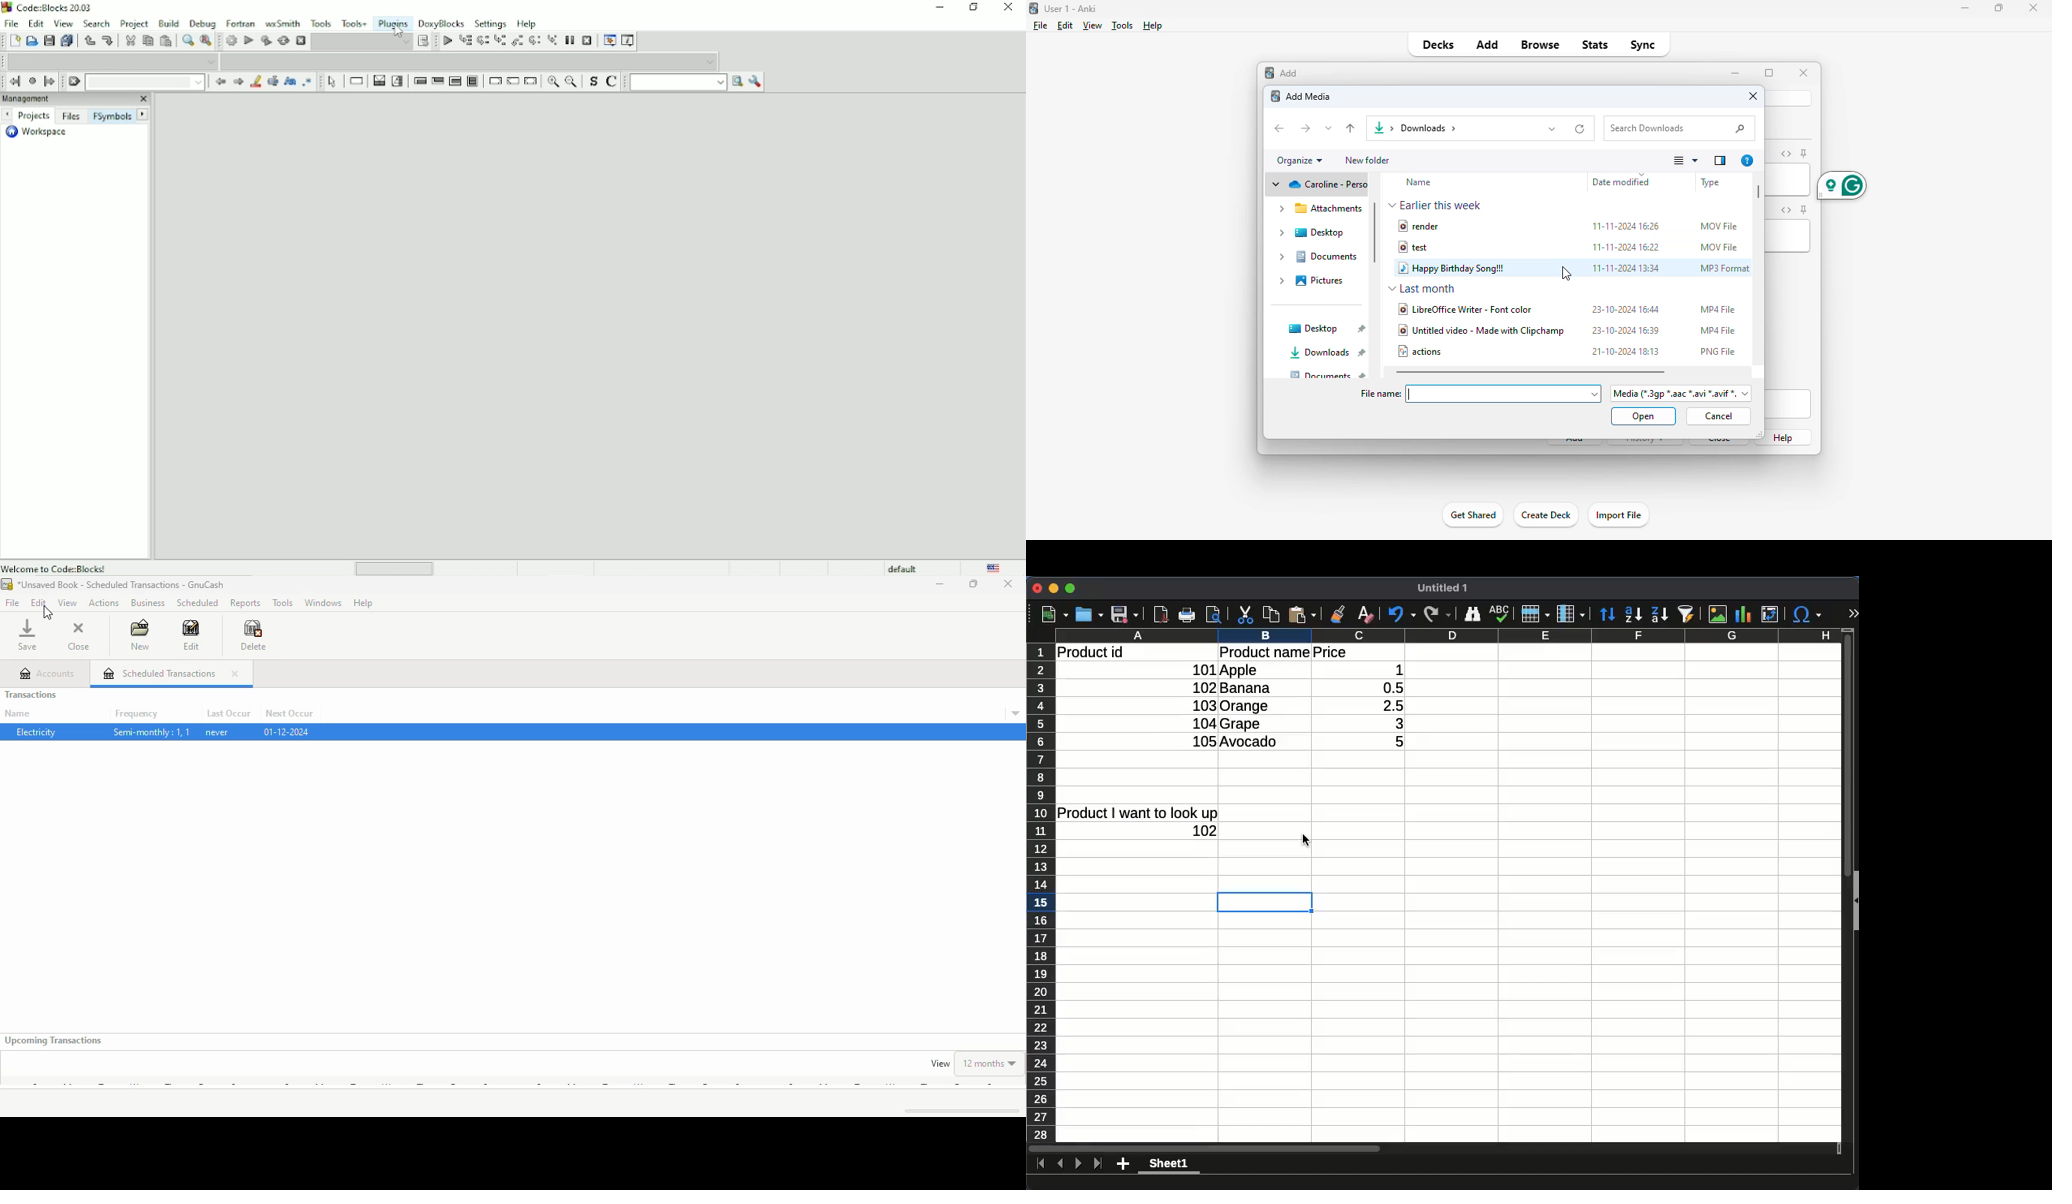 Image resolution: width=2072 pixels, height=1204 pixels. I want to click on pictures, so click(1310, 281).